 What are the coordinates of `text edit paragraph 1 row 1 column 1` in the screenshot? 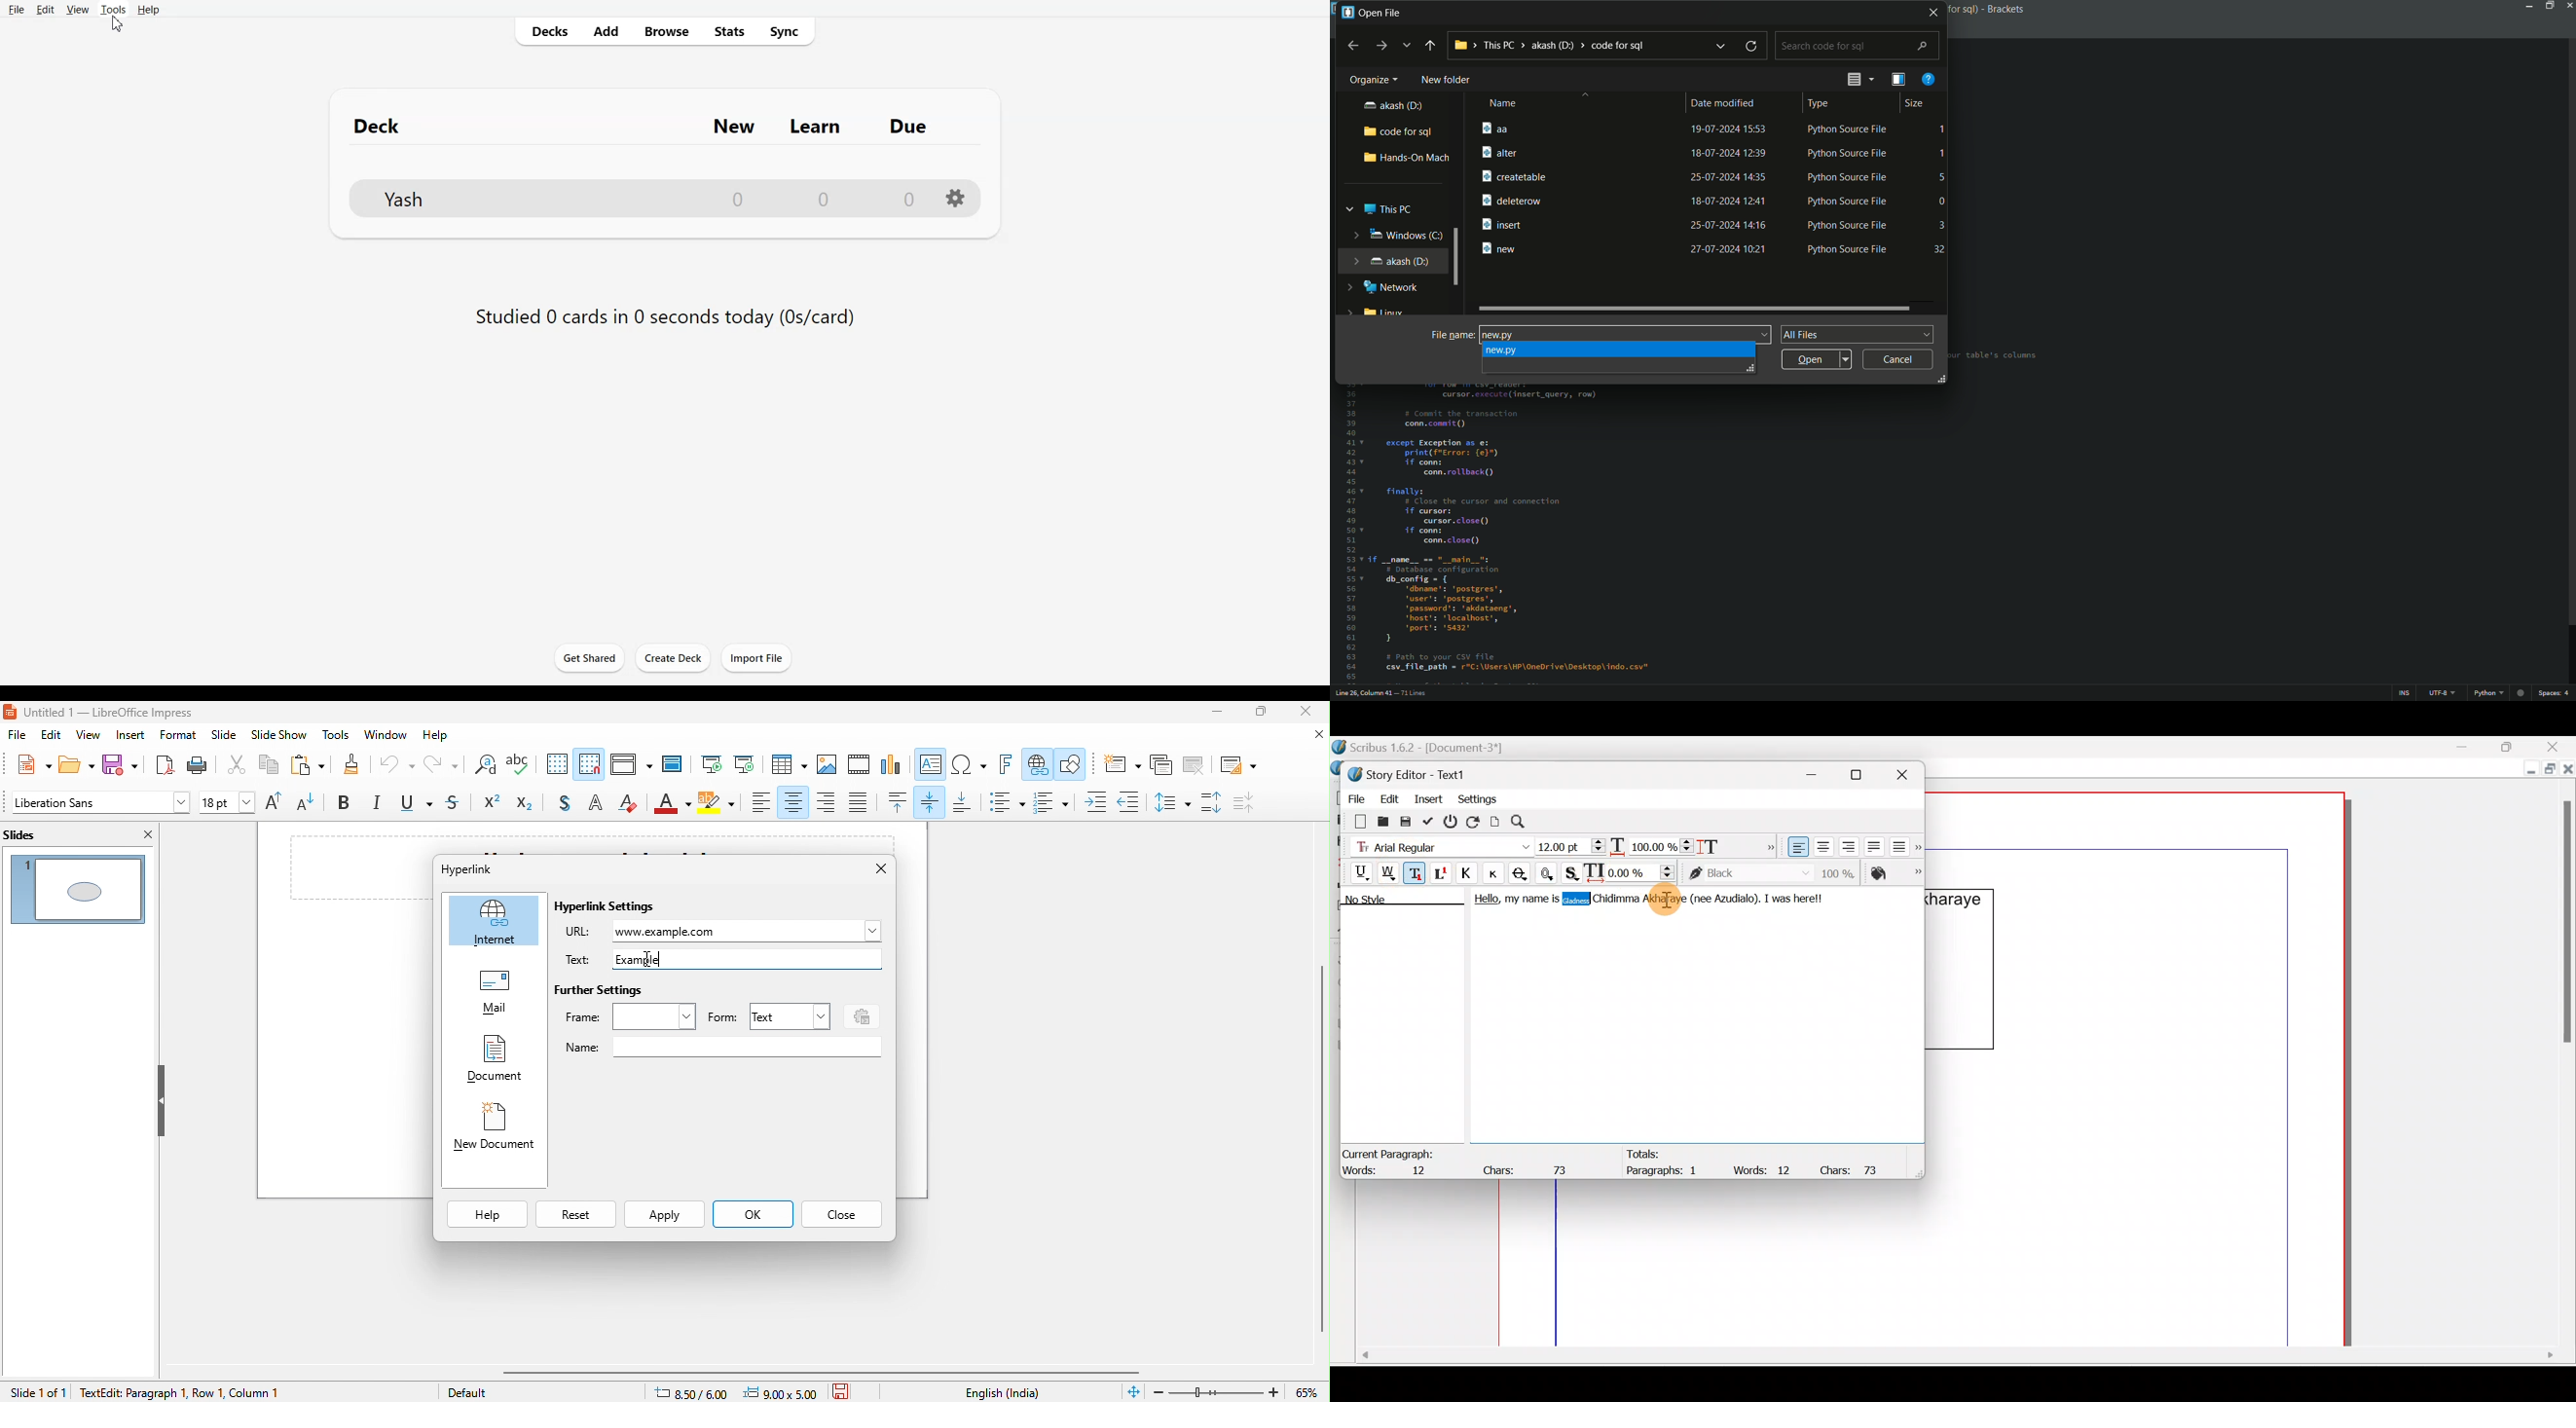 It's located at (232, 1391).